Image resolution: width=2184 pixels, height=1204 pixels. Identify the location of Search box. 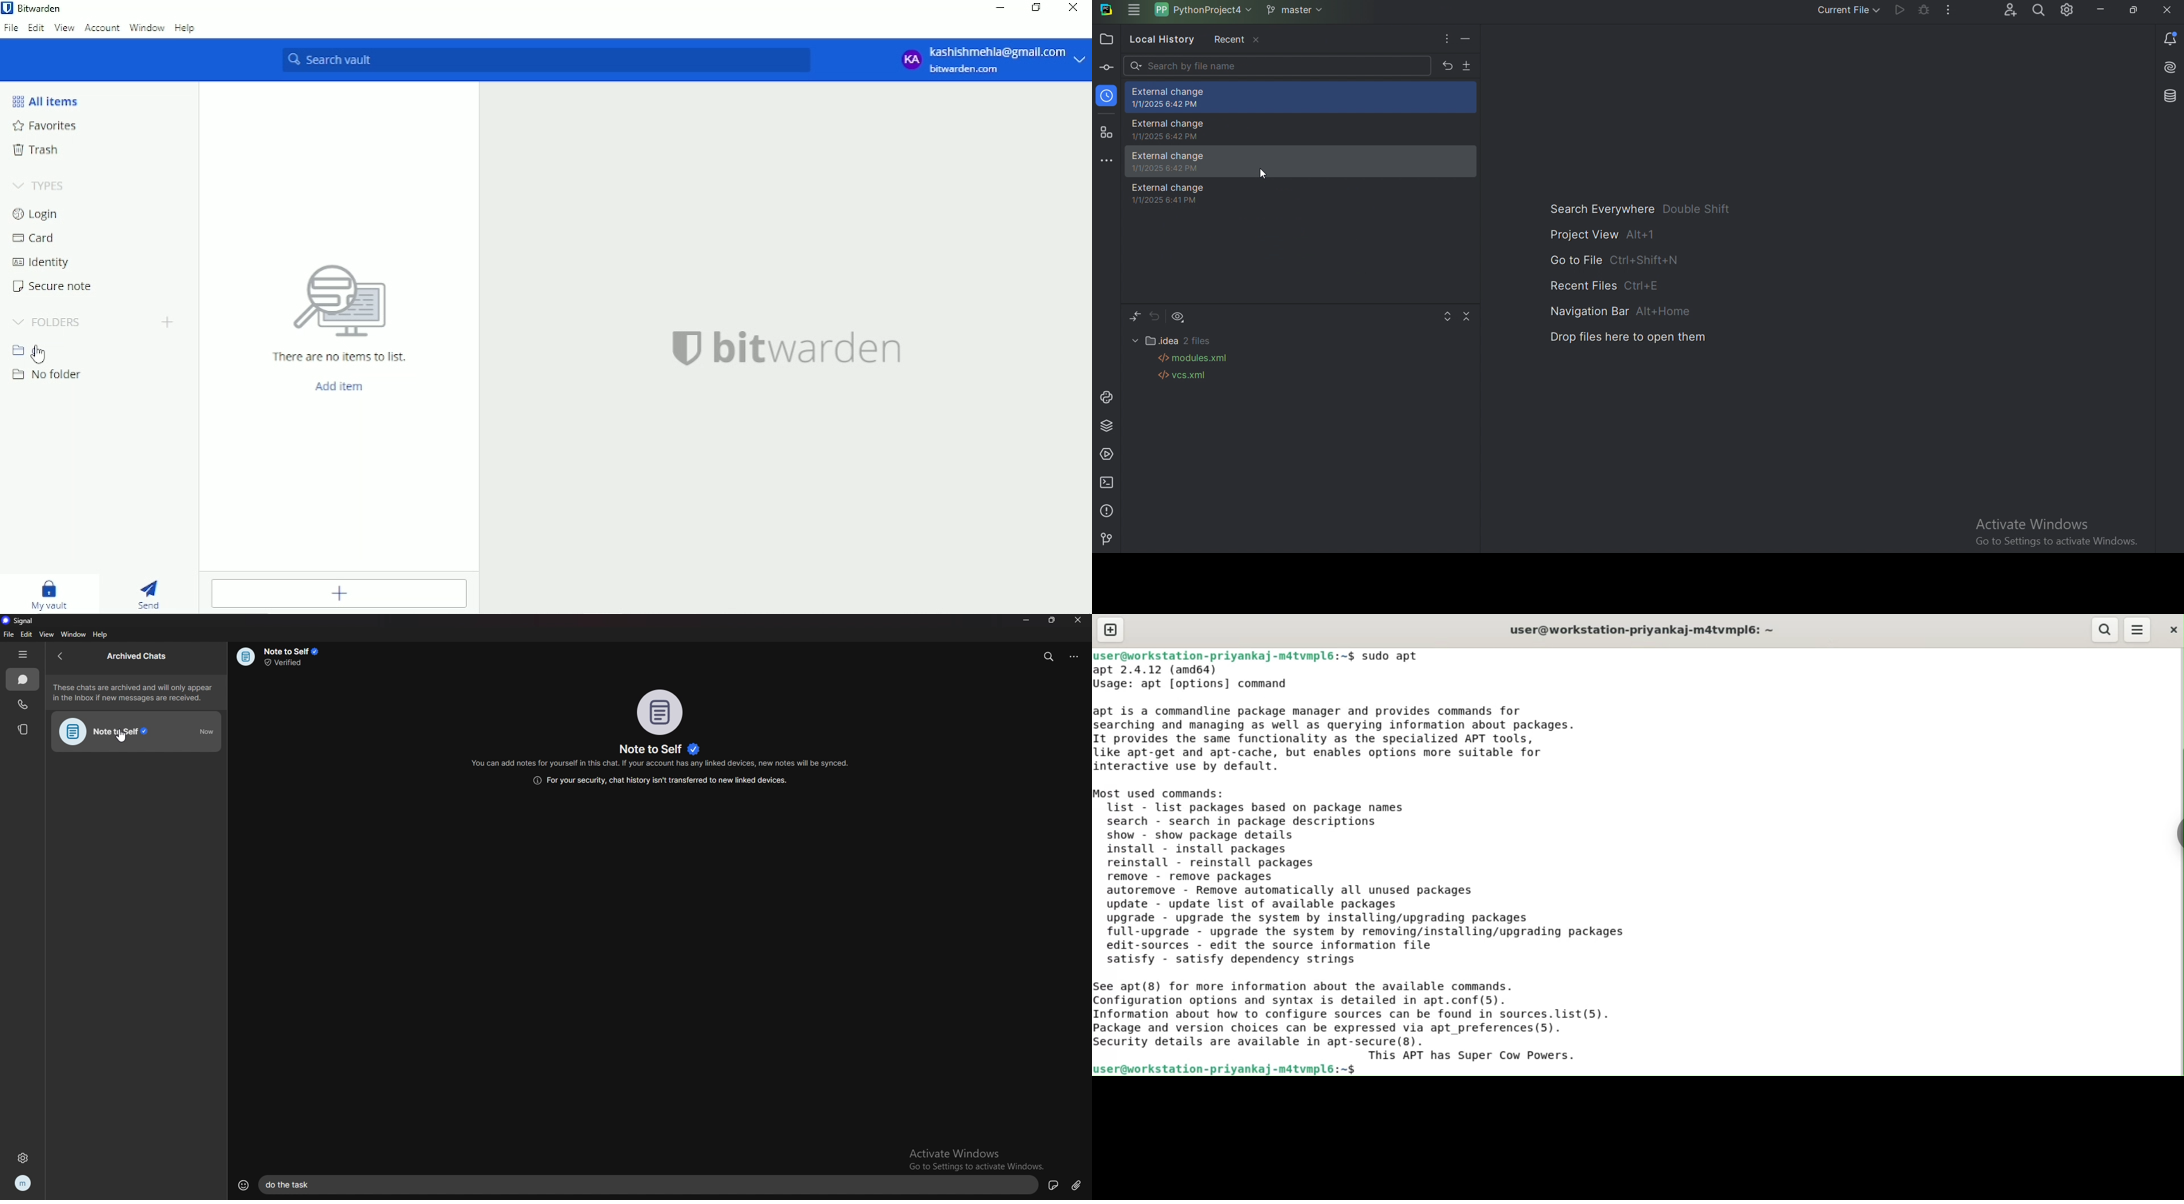
(1277, 65).